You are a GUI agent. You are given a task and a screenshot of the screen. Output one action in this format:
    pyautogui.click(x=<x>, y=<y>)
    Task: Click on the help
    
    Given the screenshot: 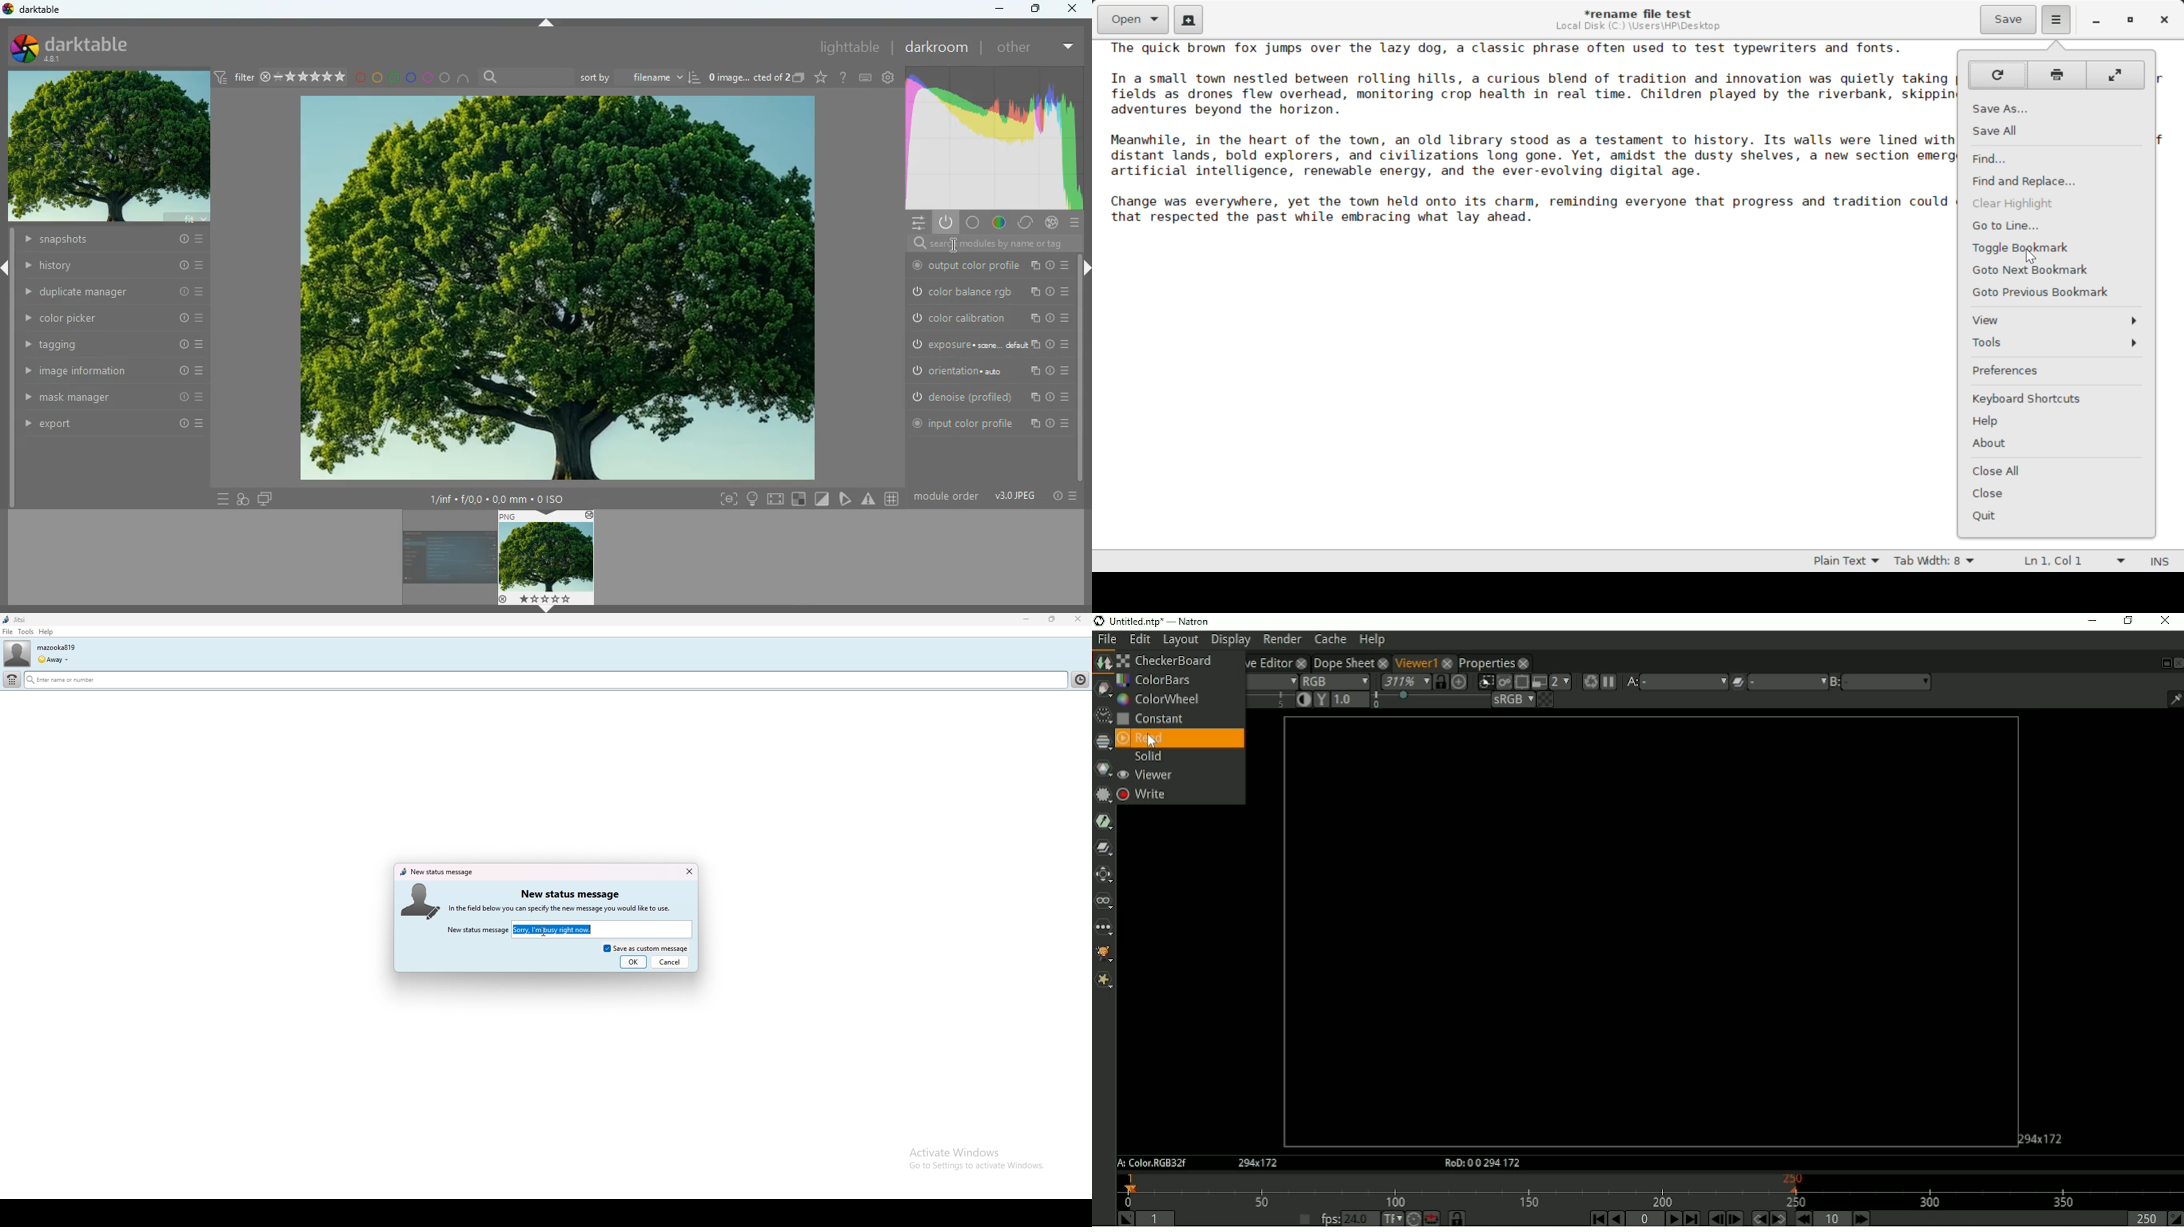 What is the action you would take?
    pyautogui.click(x=843, y=78)
    